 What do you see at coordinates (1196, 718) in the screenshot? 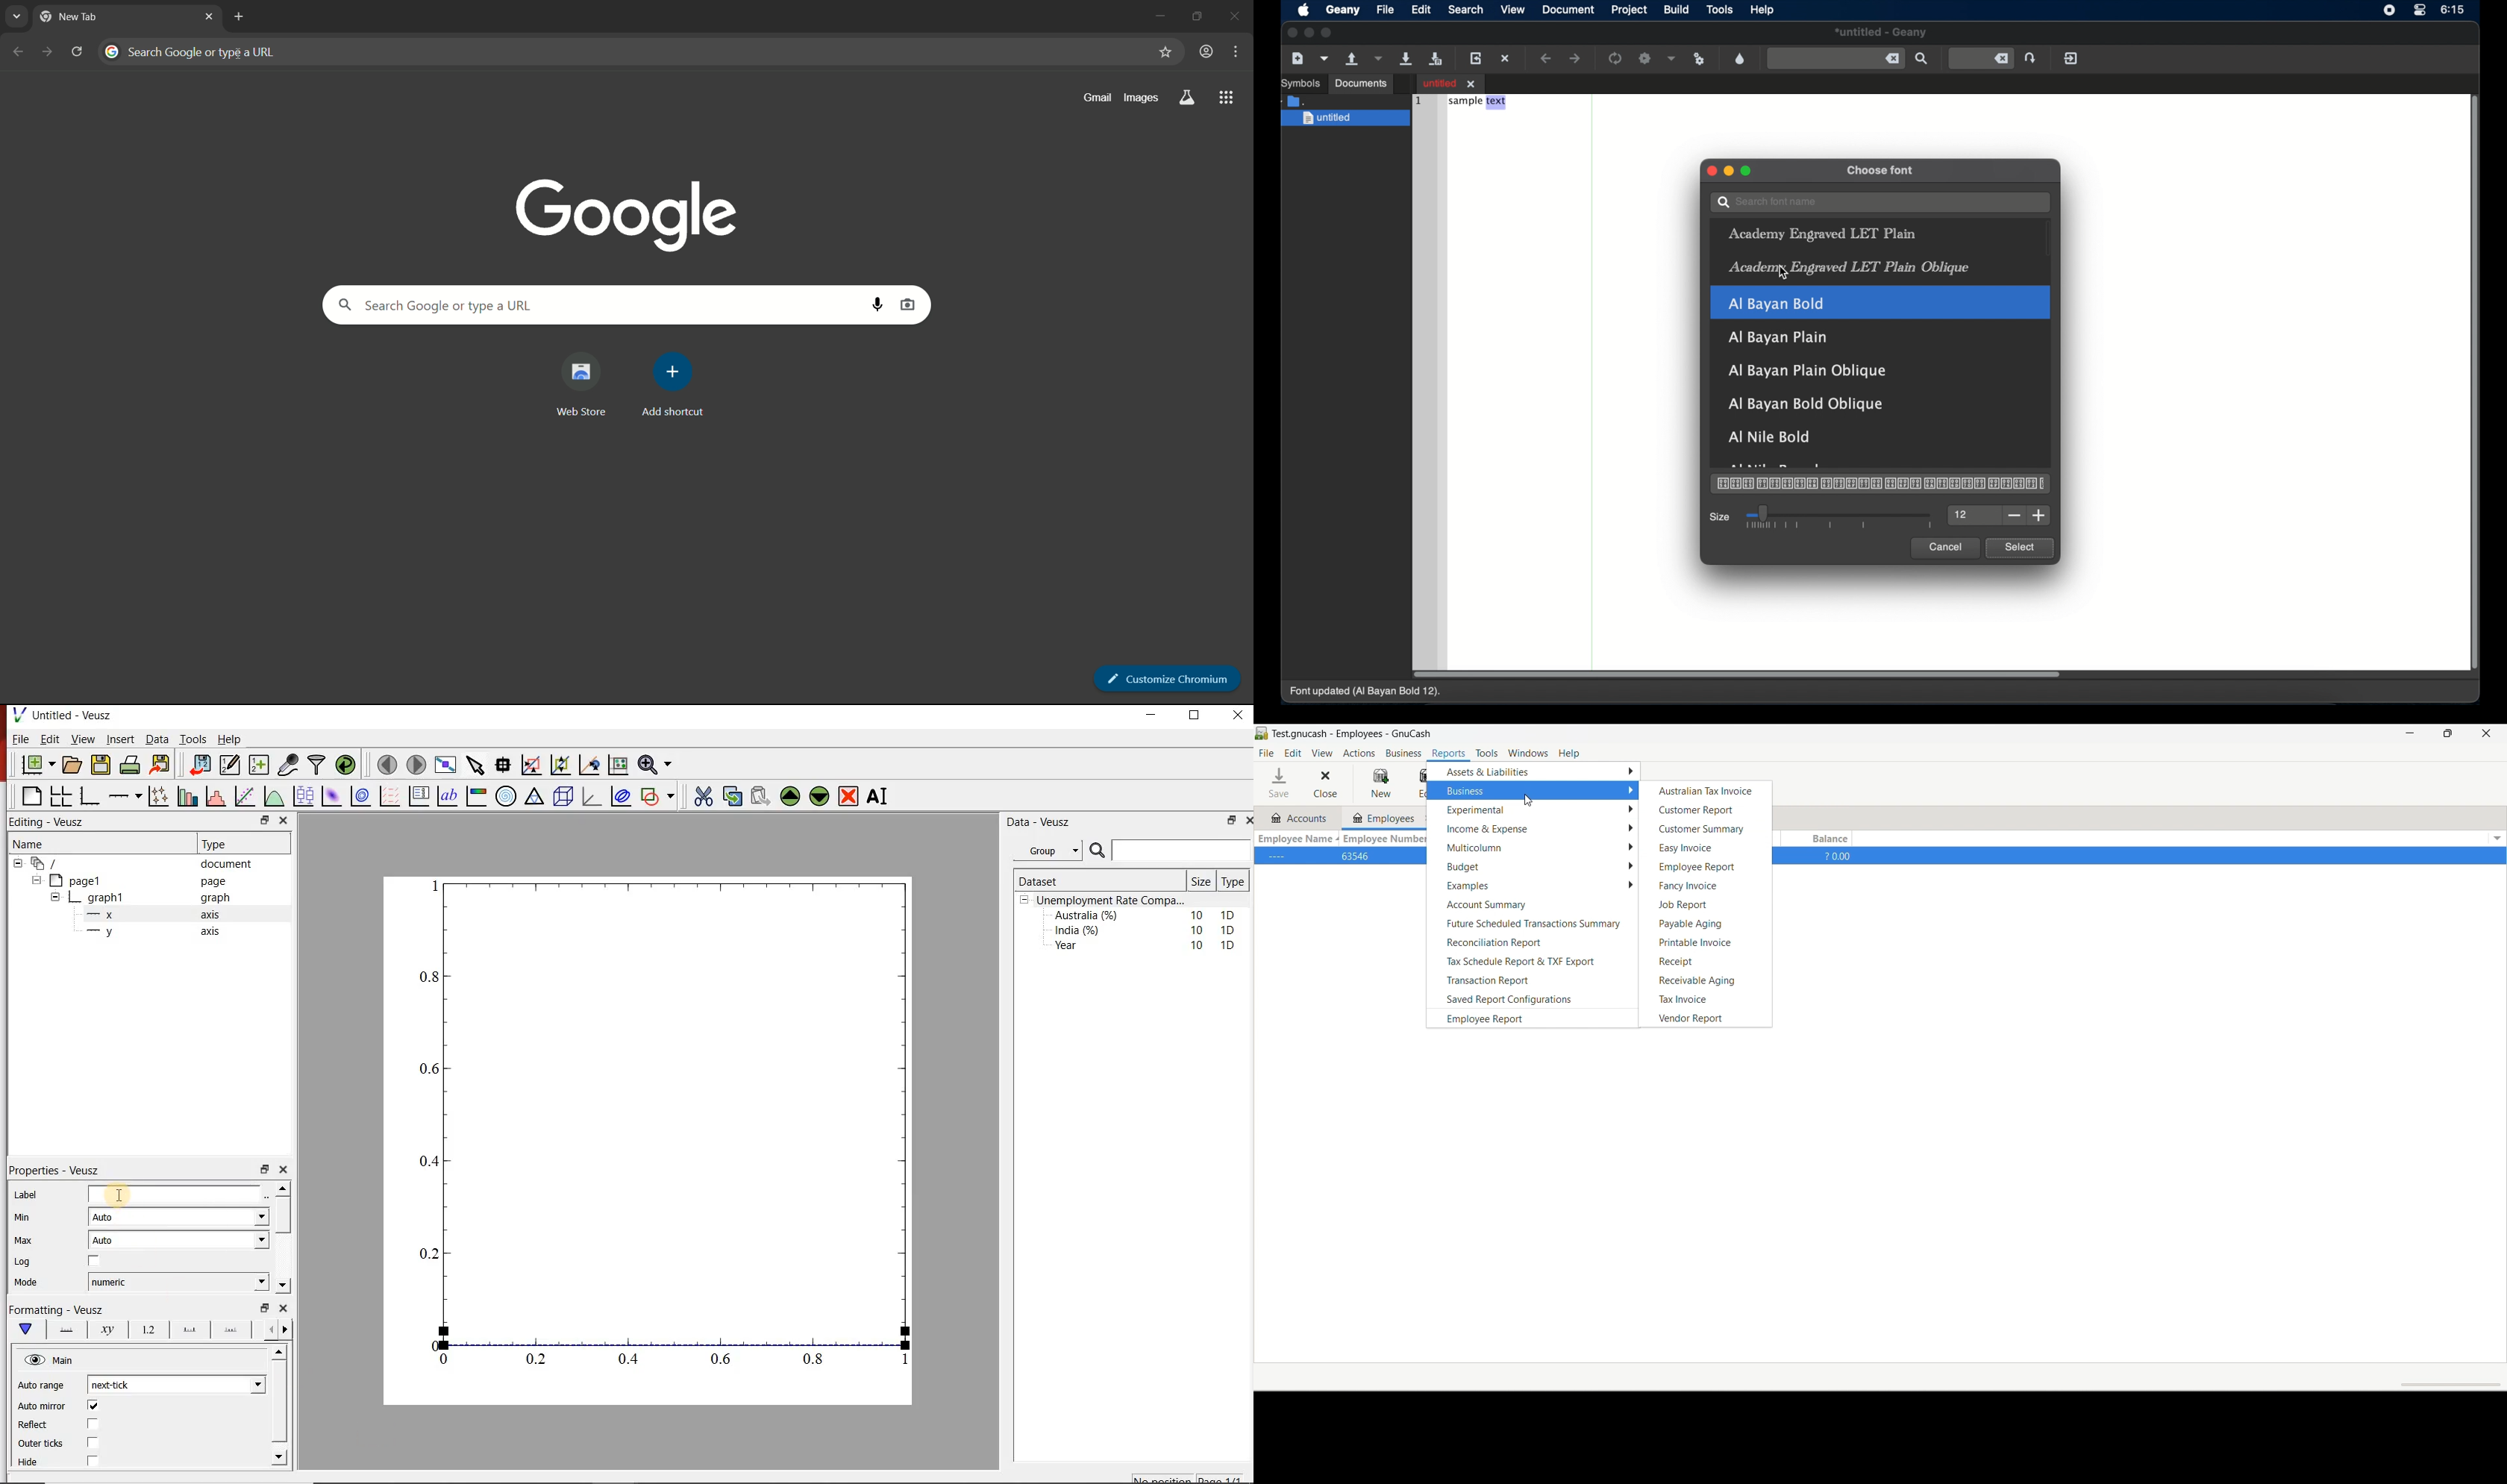
I see `maximise` at bounding box center [1196, 718].